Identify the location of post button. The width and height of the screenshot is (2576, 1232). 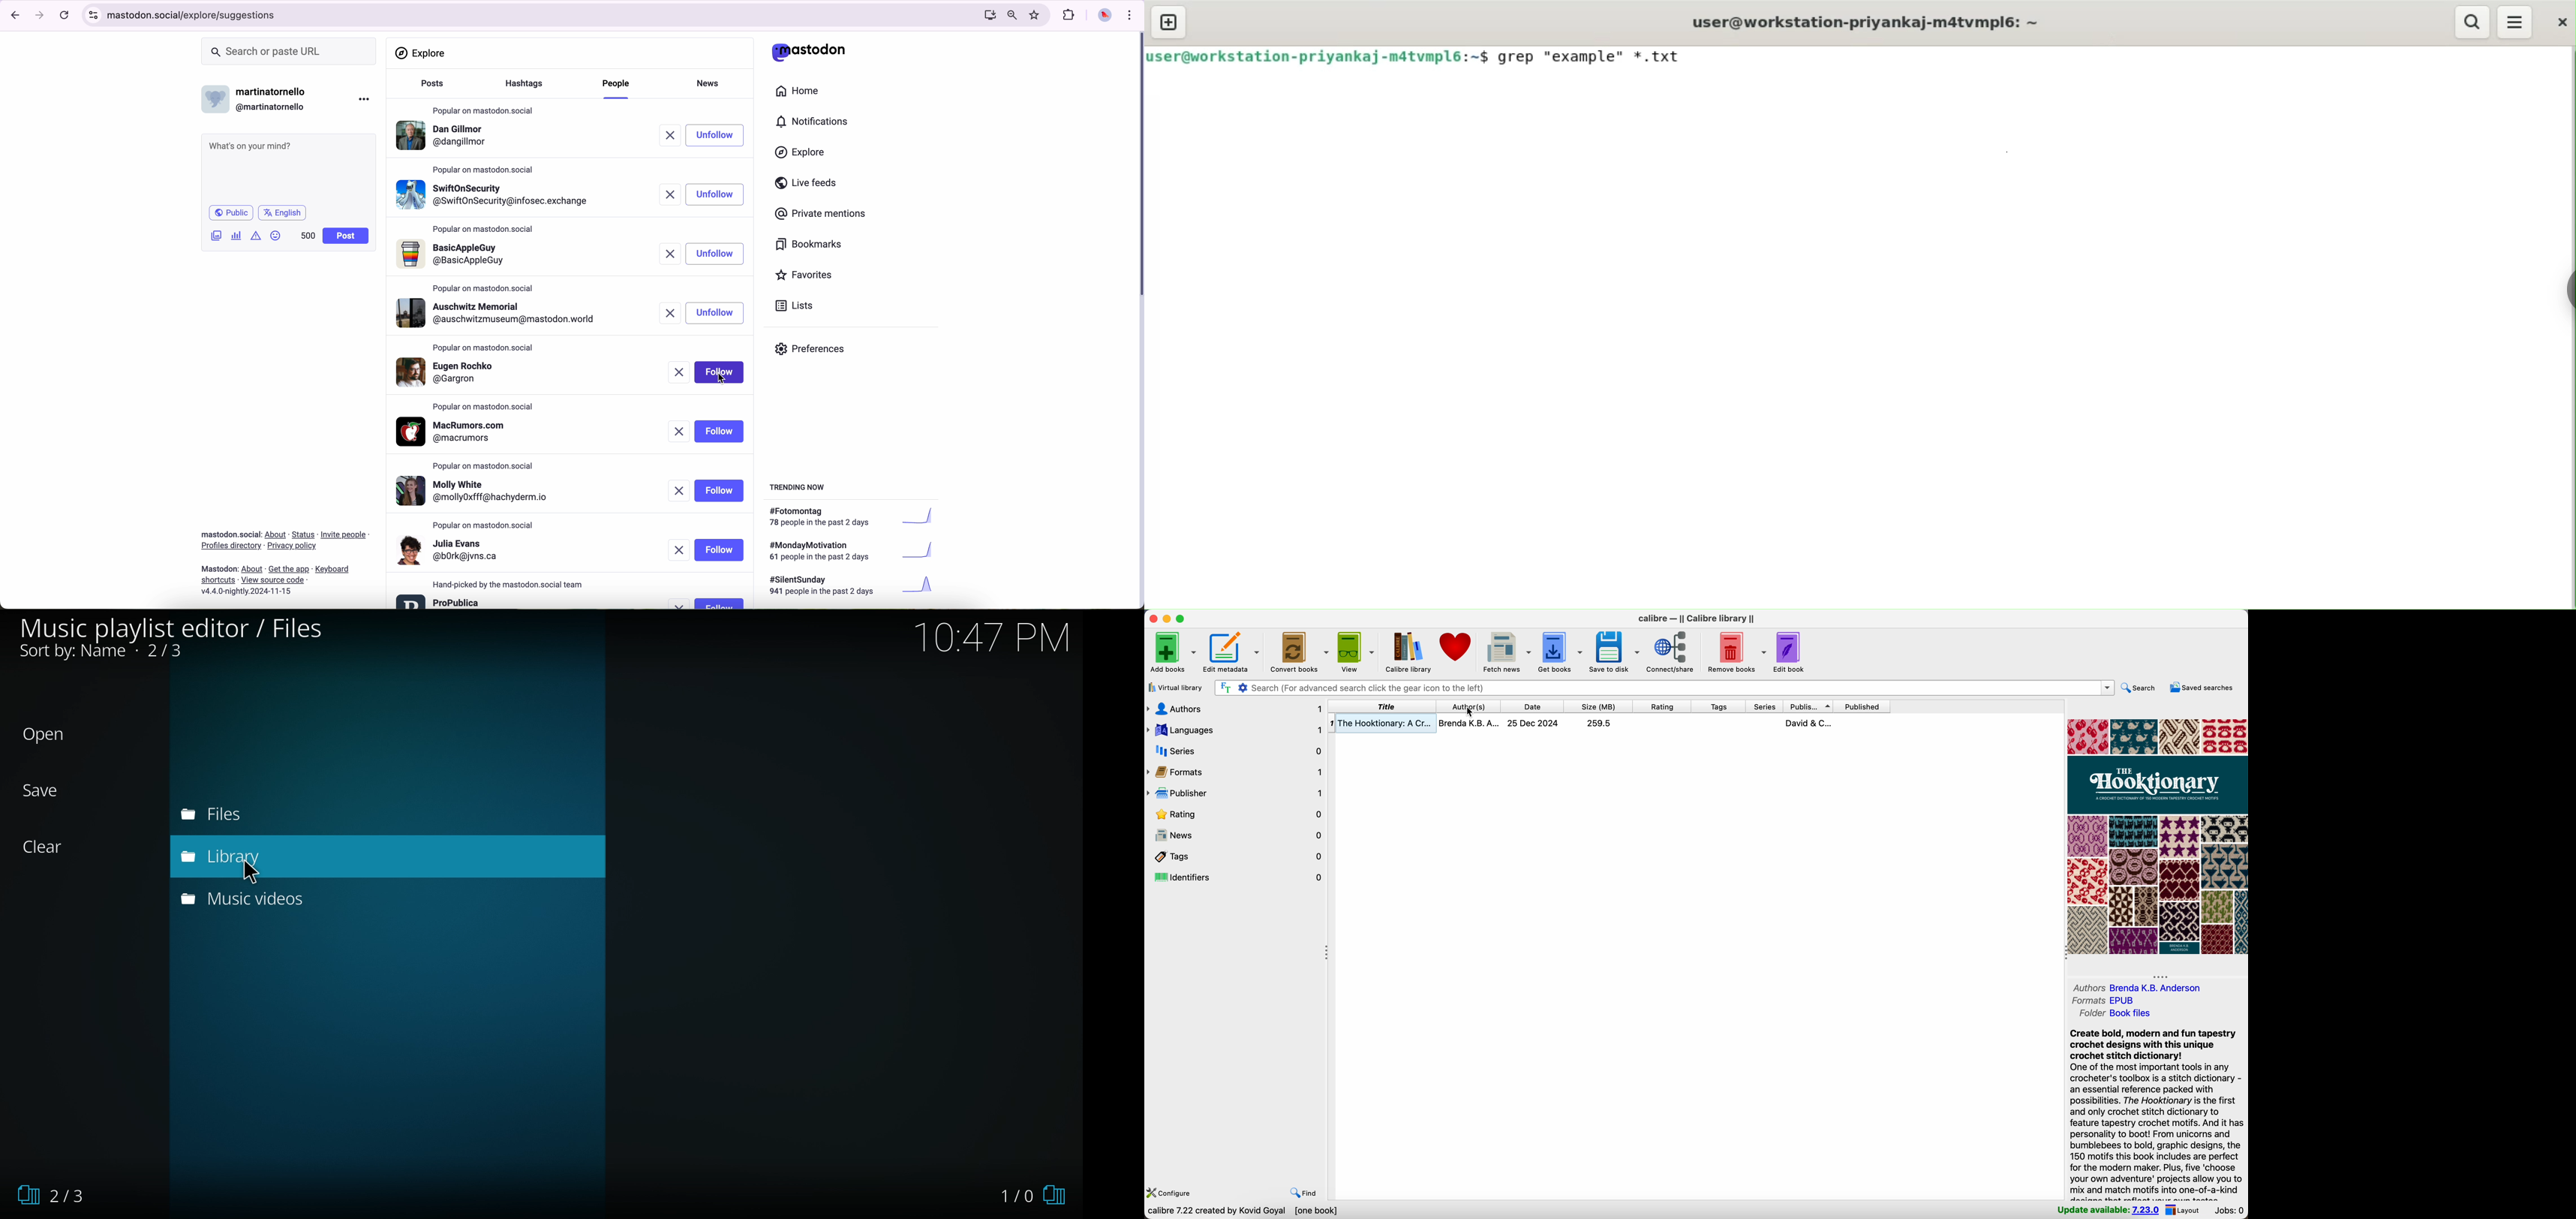
(346, 236).